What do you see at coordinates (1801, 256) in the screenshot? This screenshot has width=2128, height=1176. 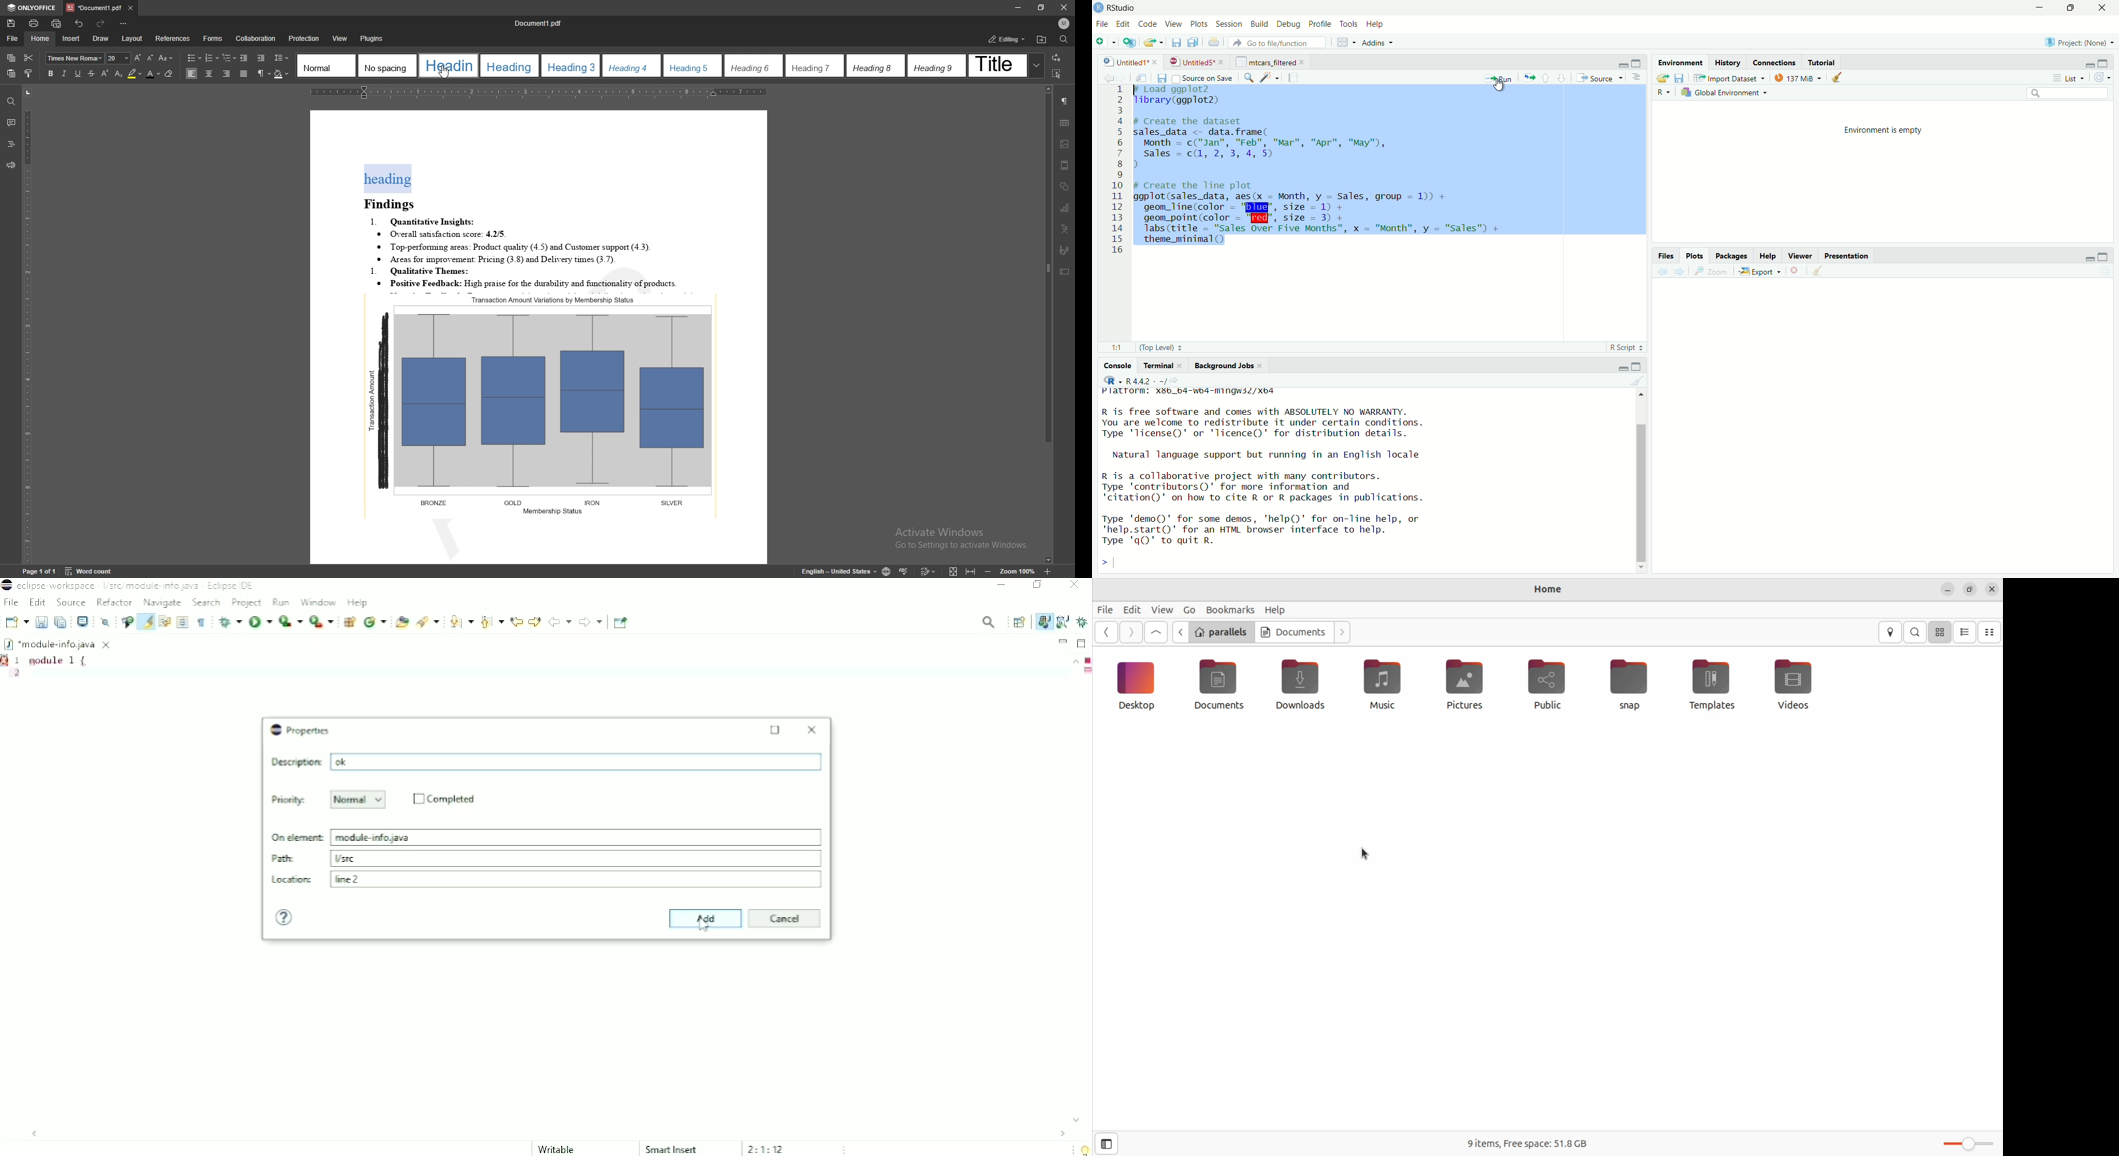 I see `viewer` at bounding box center [1801, 256].